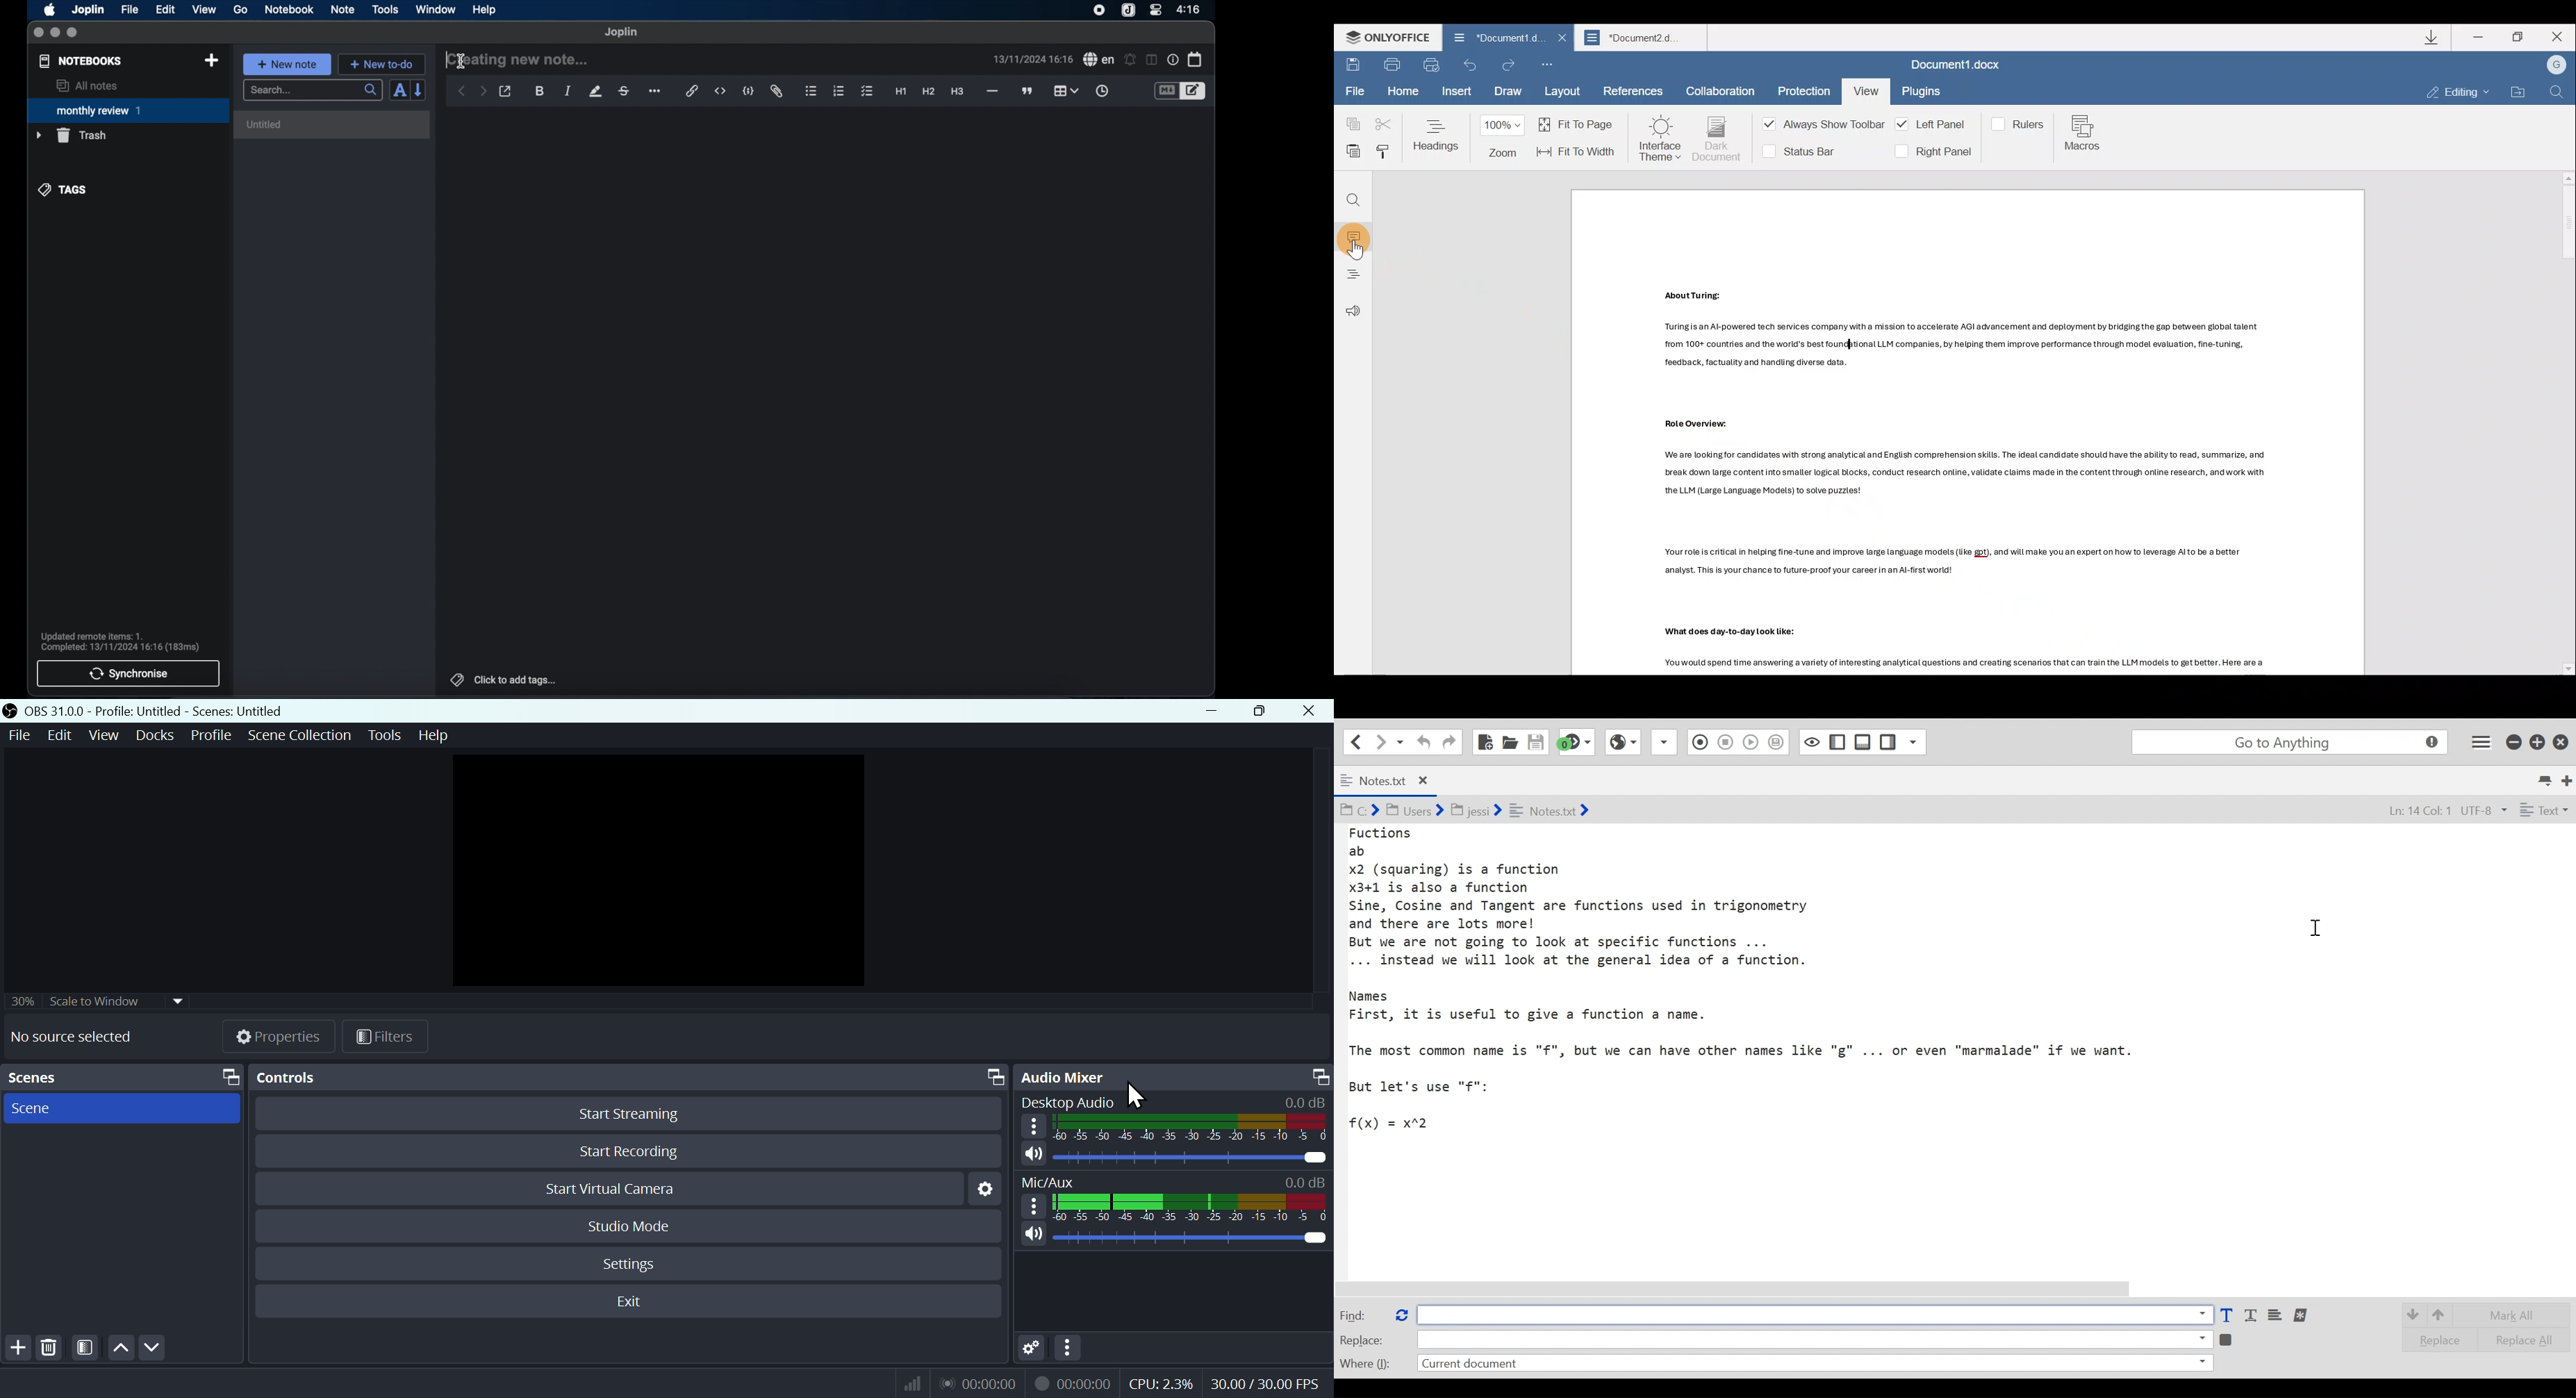 The image size is (2576, 1400). Describe the element at coordinates (1299, 1183) in the screenshot. I see `0.0dB` at that location.